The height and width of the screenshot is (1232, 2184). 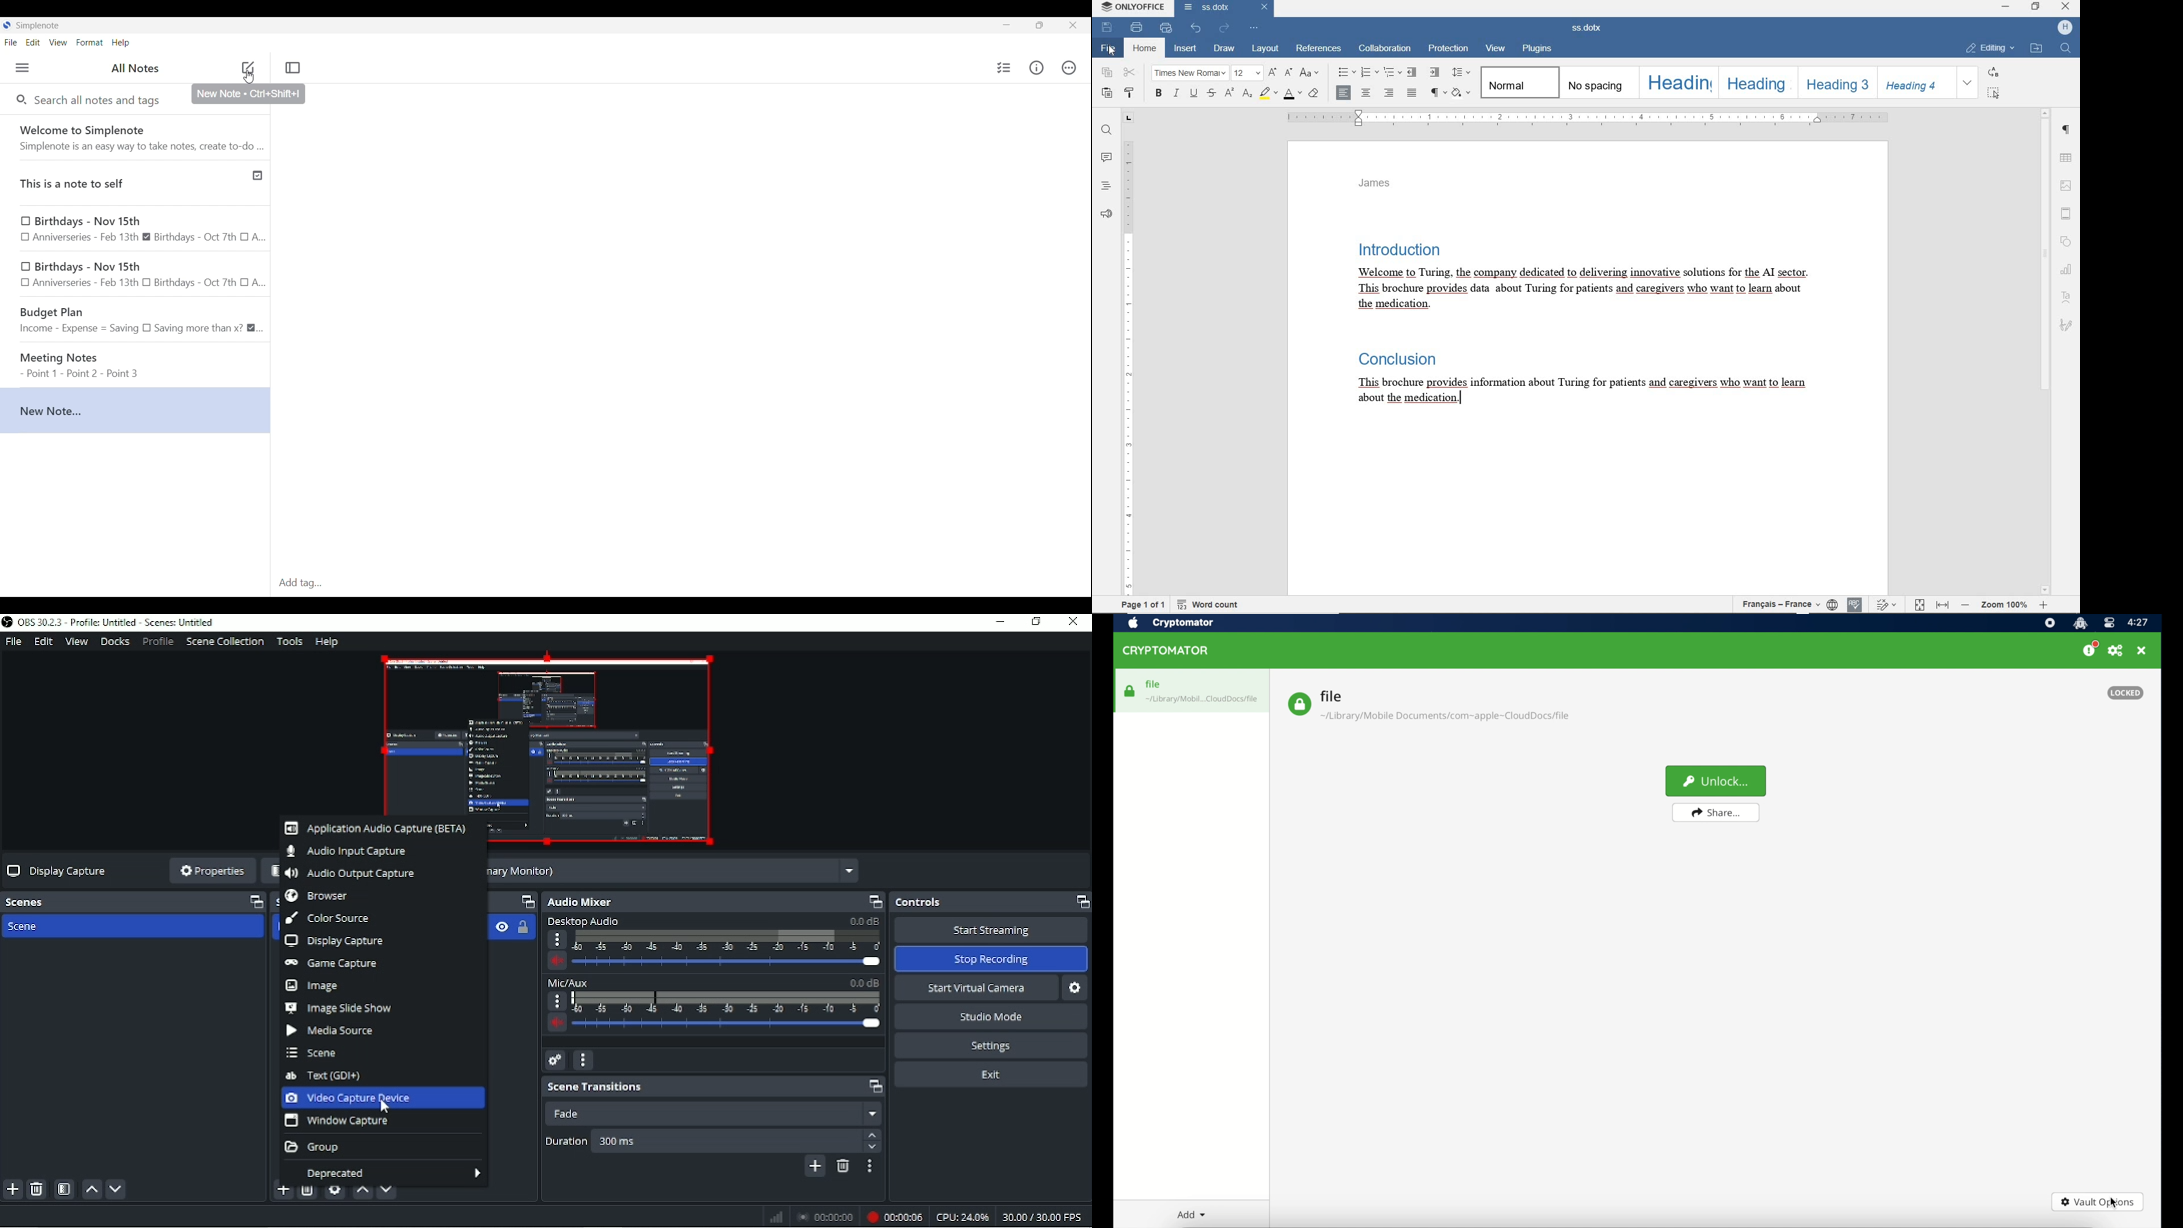 What do you see at coordinates (342, 1008) in the screenshot?
I see `Image slide show` at bounding box center [342, 1008].